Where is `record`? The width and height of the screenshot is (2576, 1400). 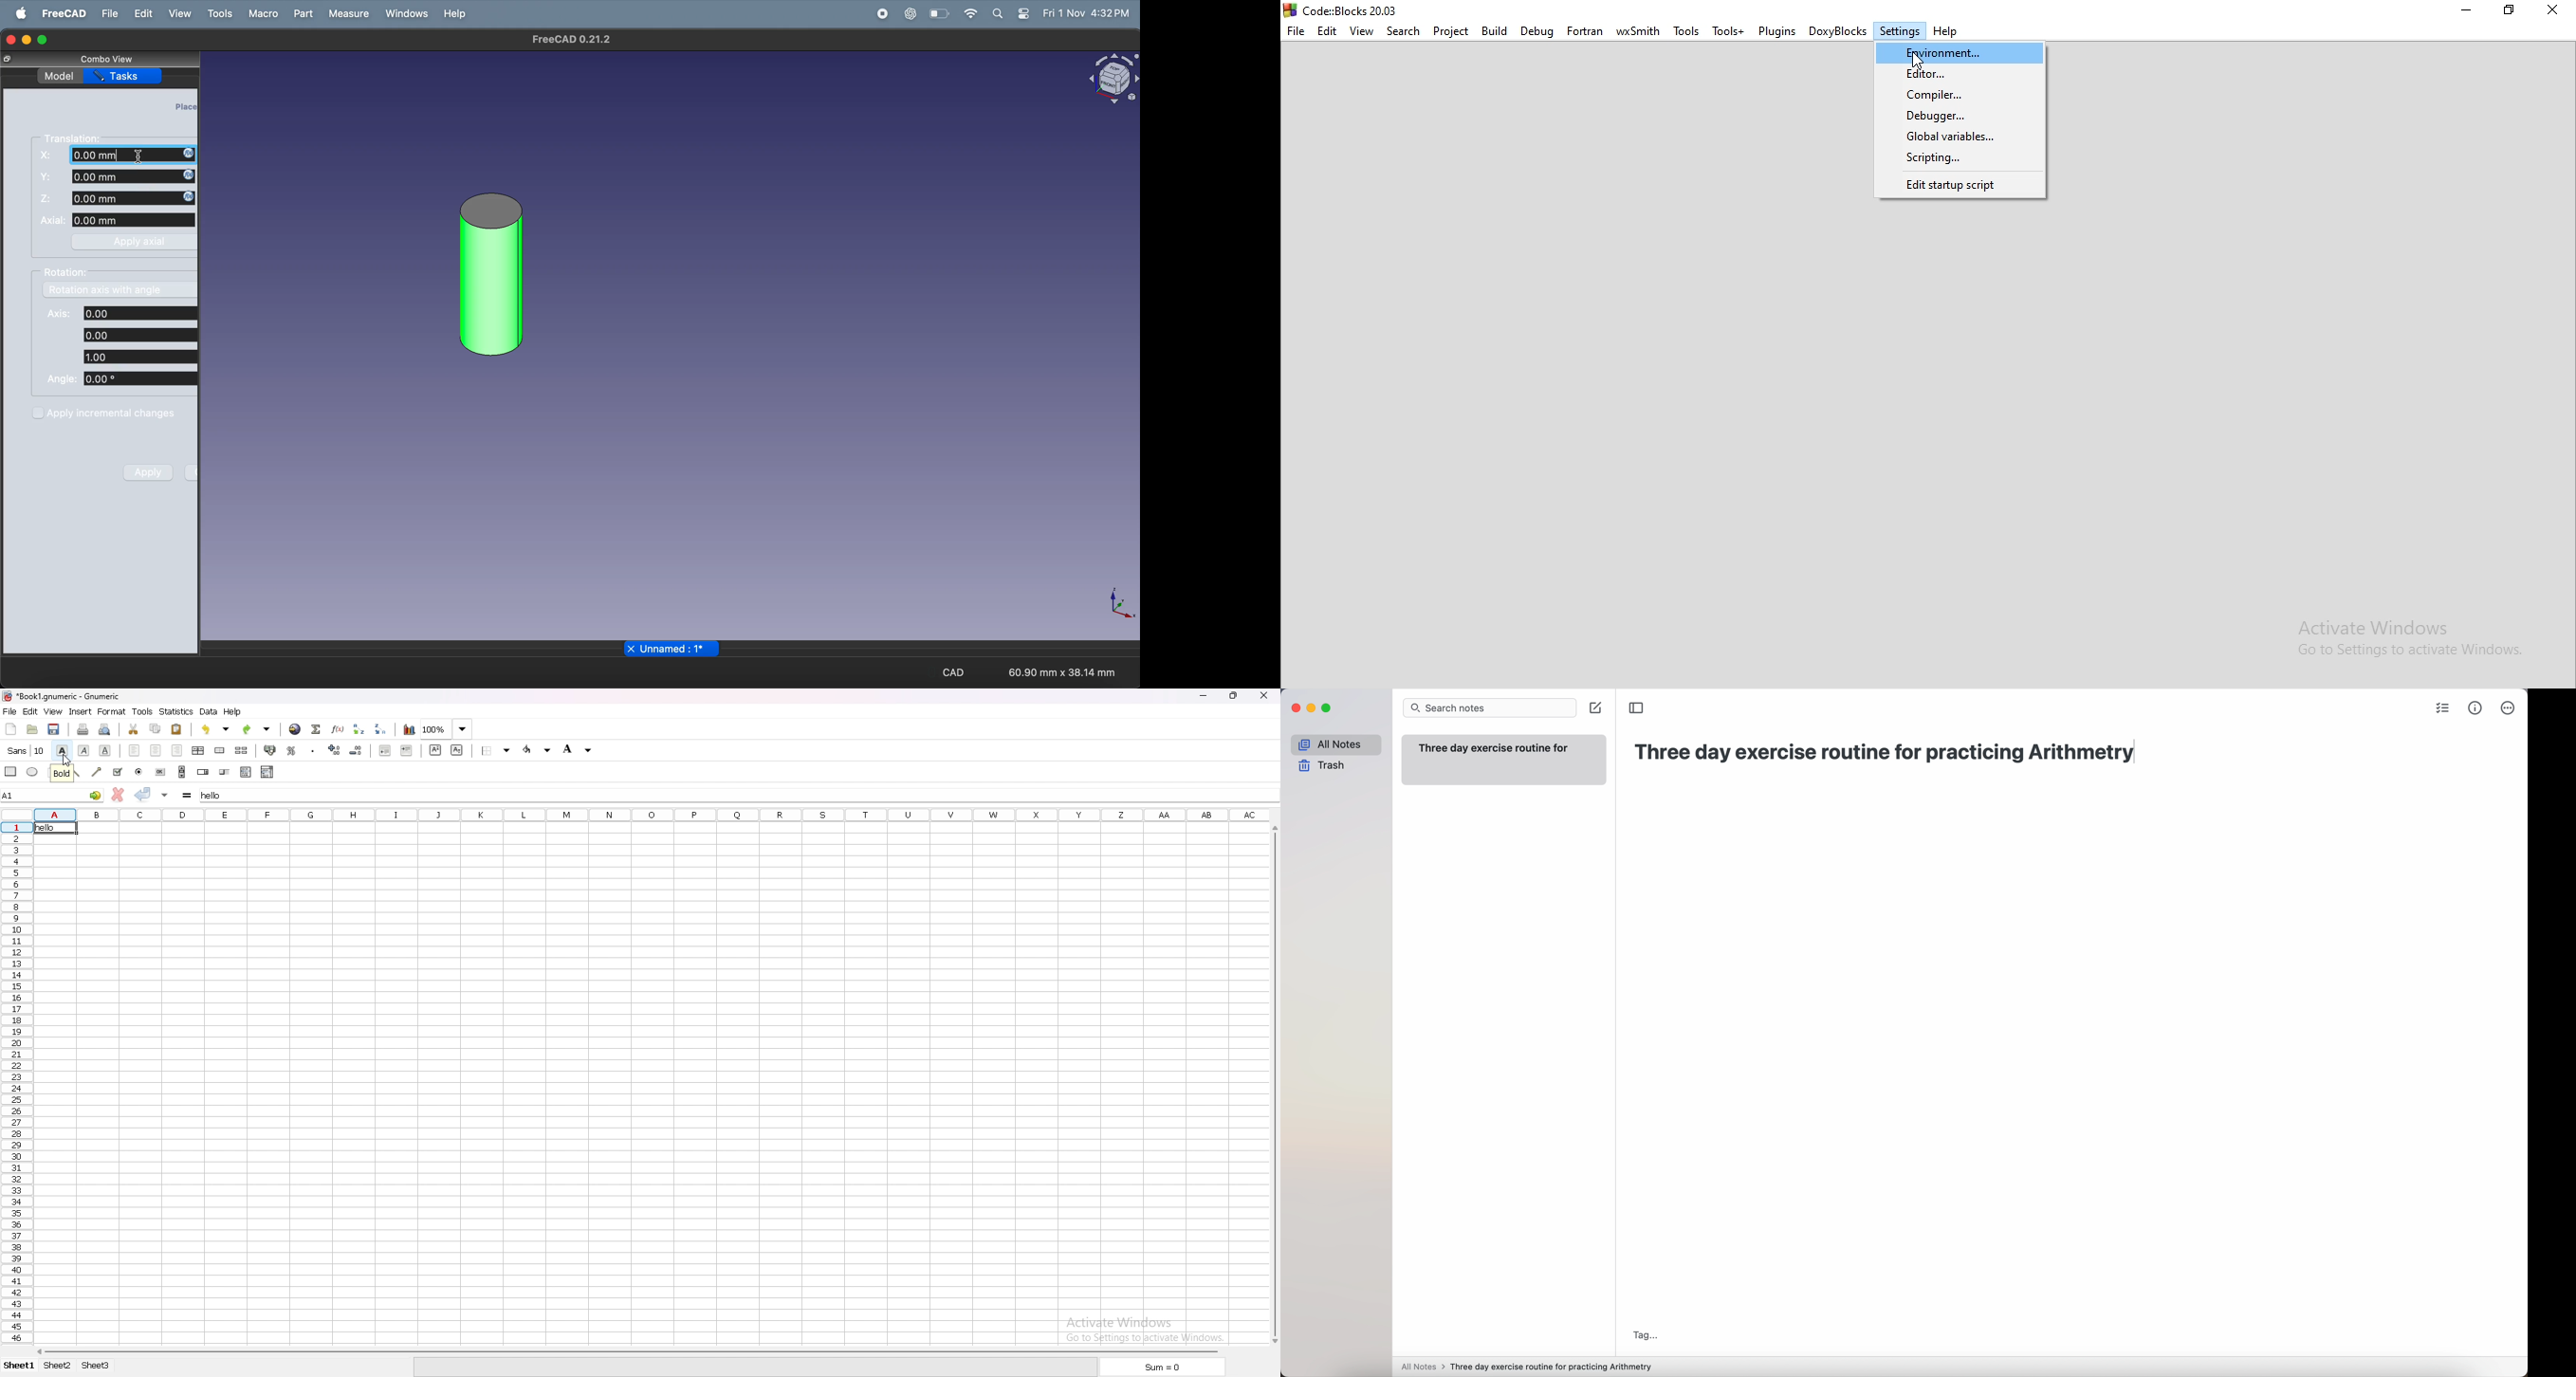
record is located at coordinates (879, 14).